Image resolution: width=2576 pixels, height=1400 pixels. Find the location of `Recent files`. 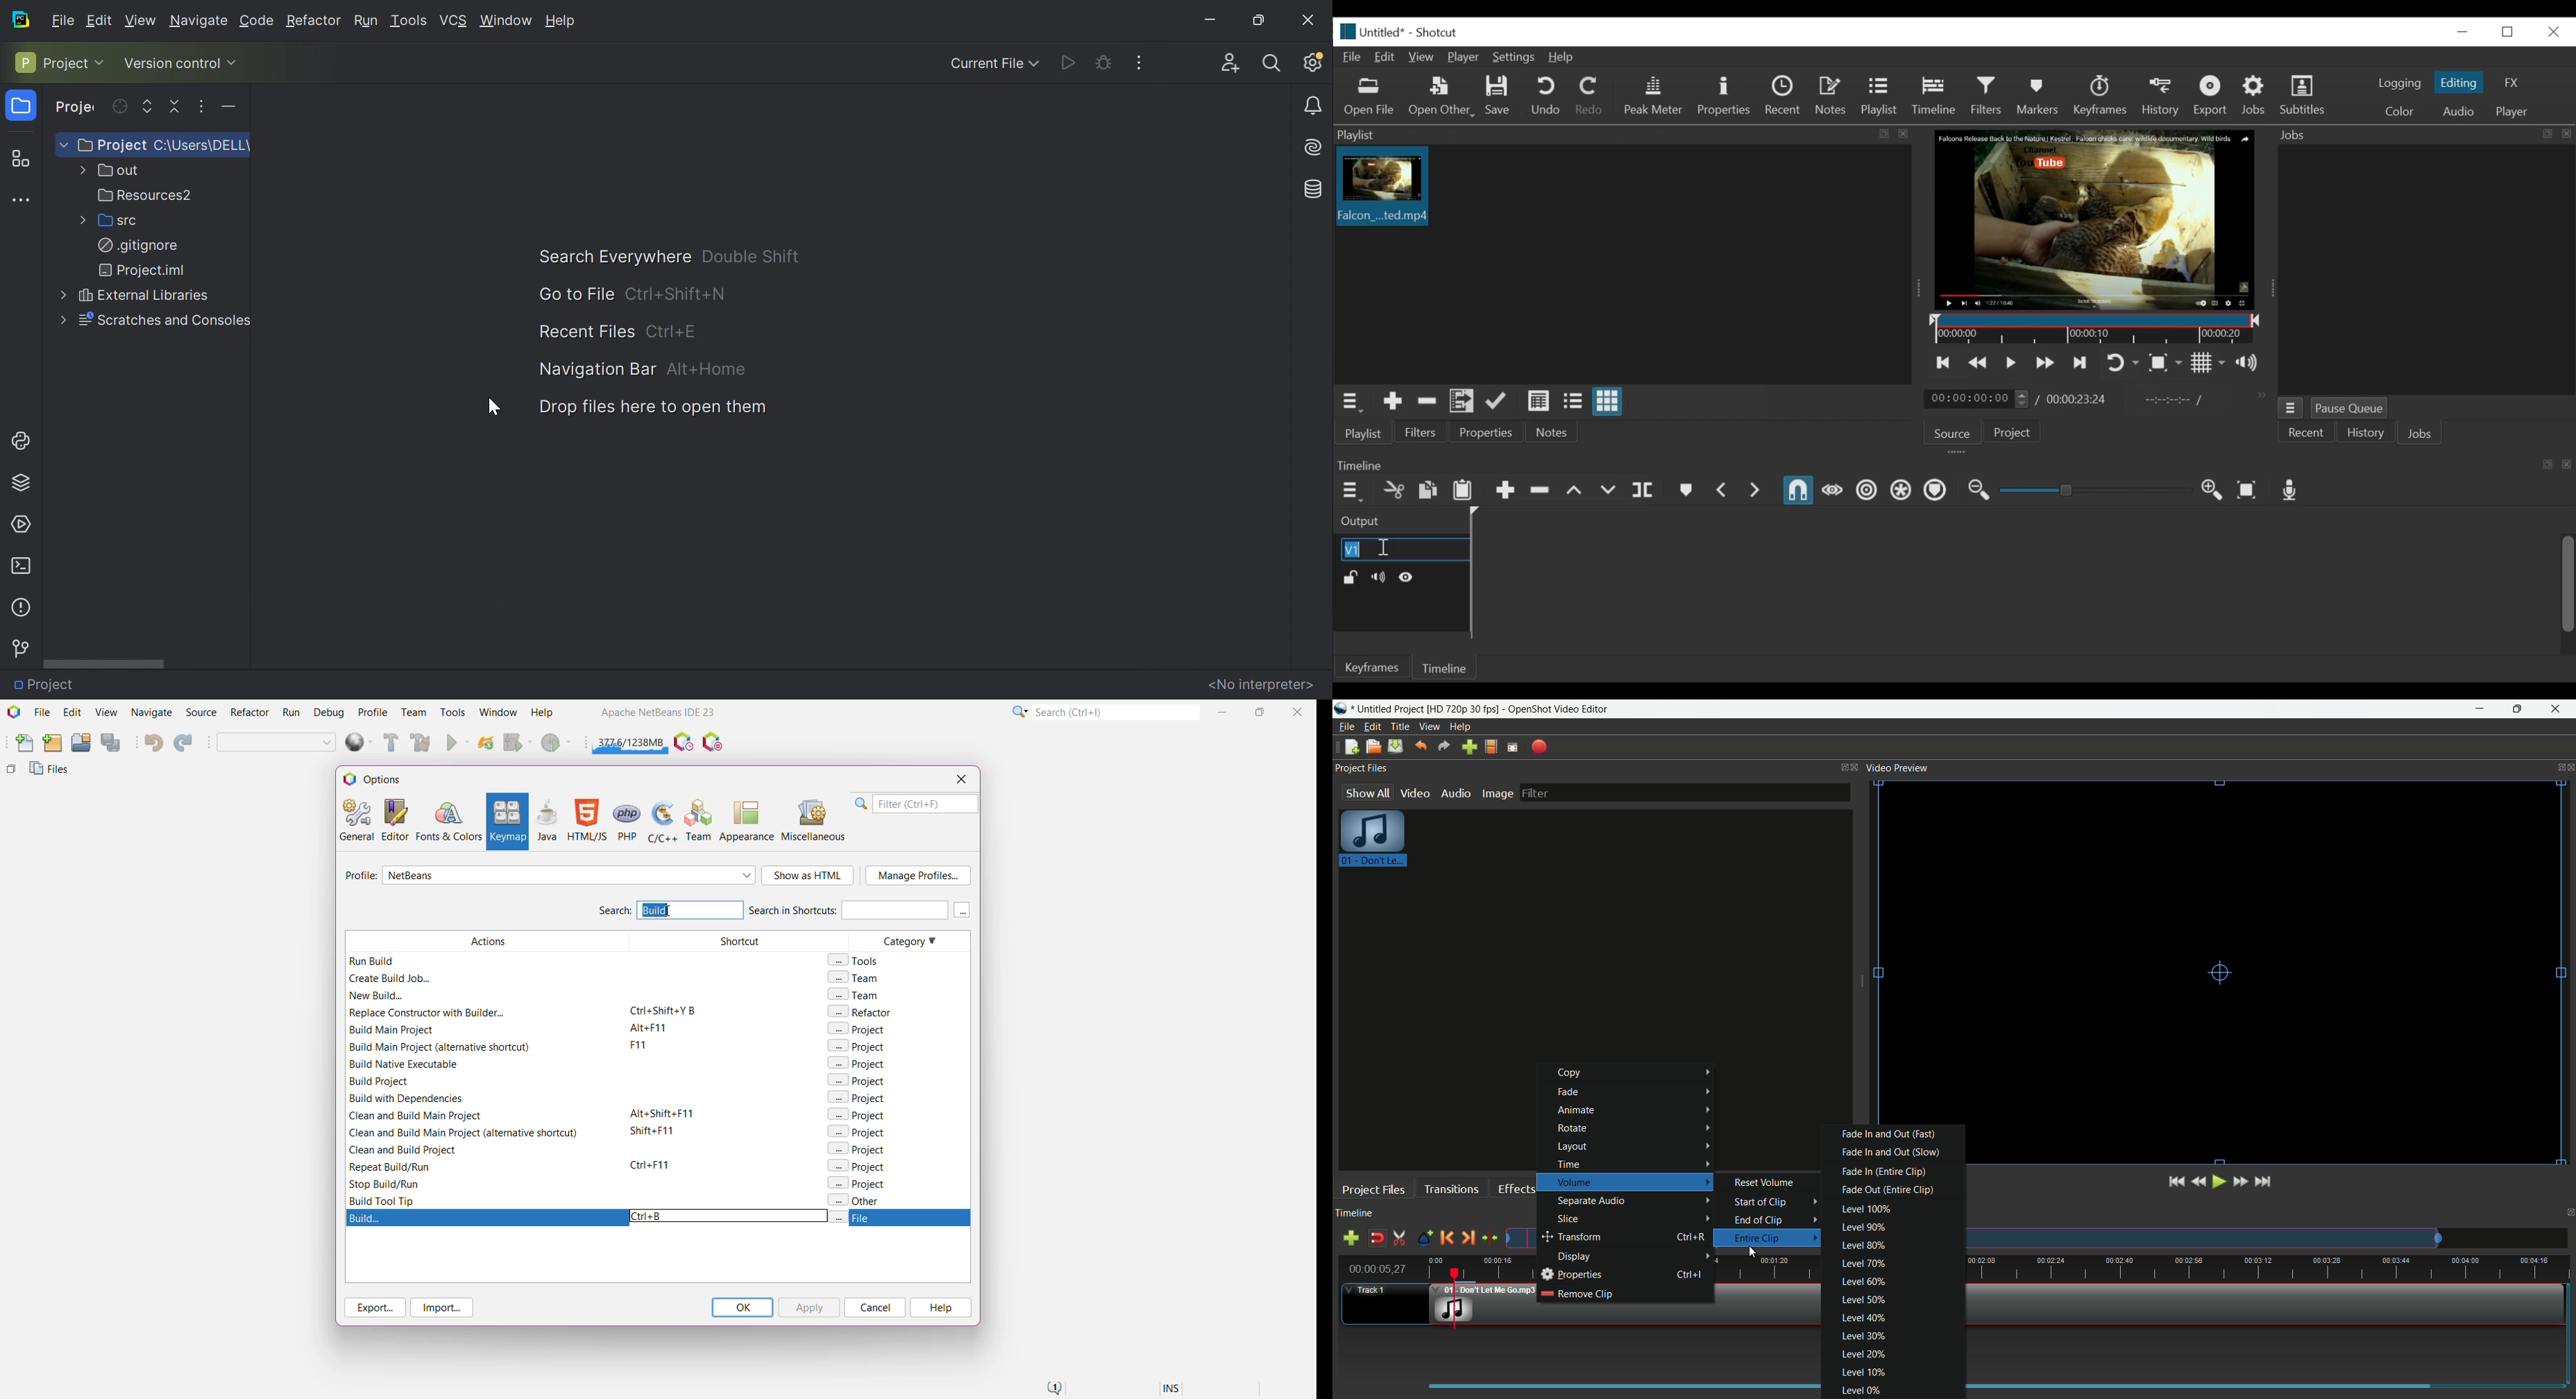

Recent files is located at coordinates (583, 331).